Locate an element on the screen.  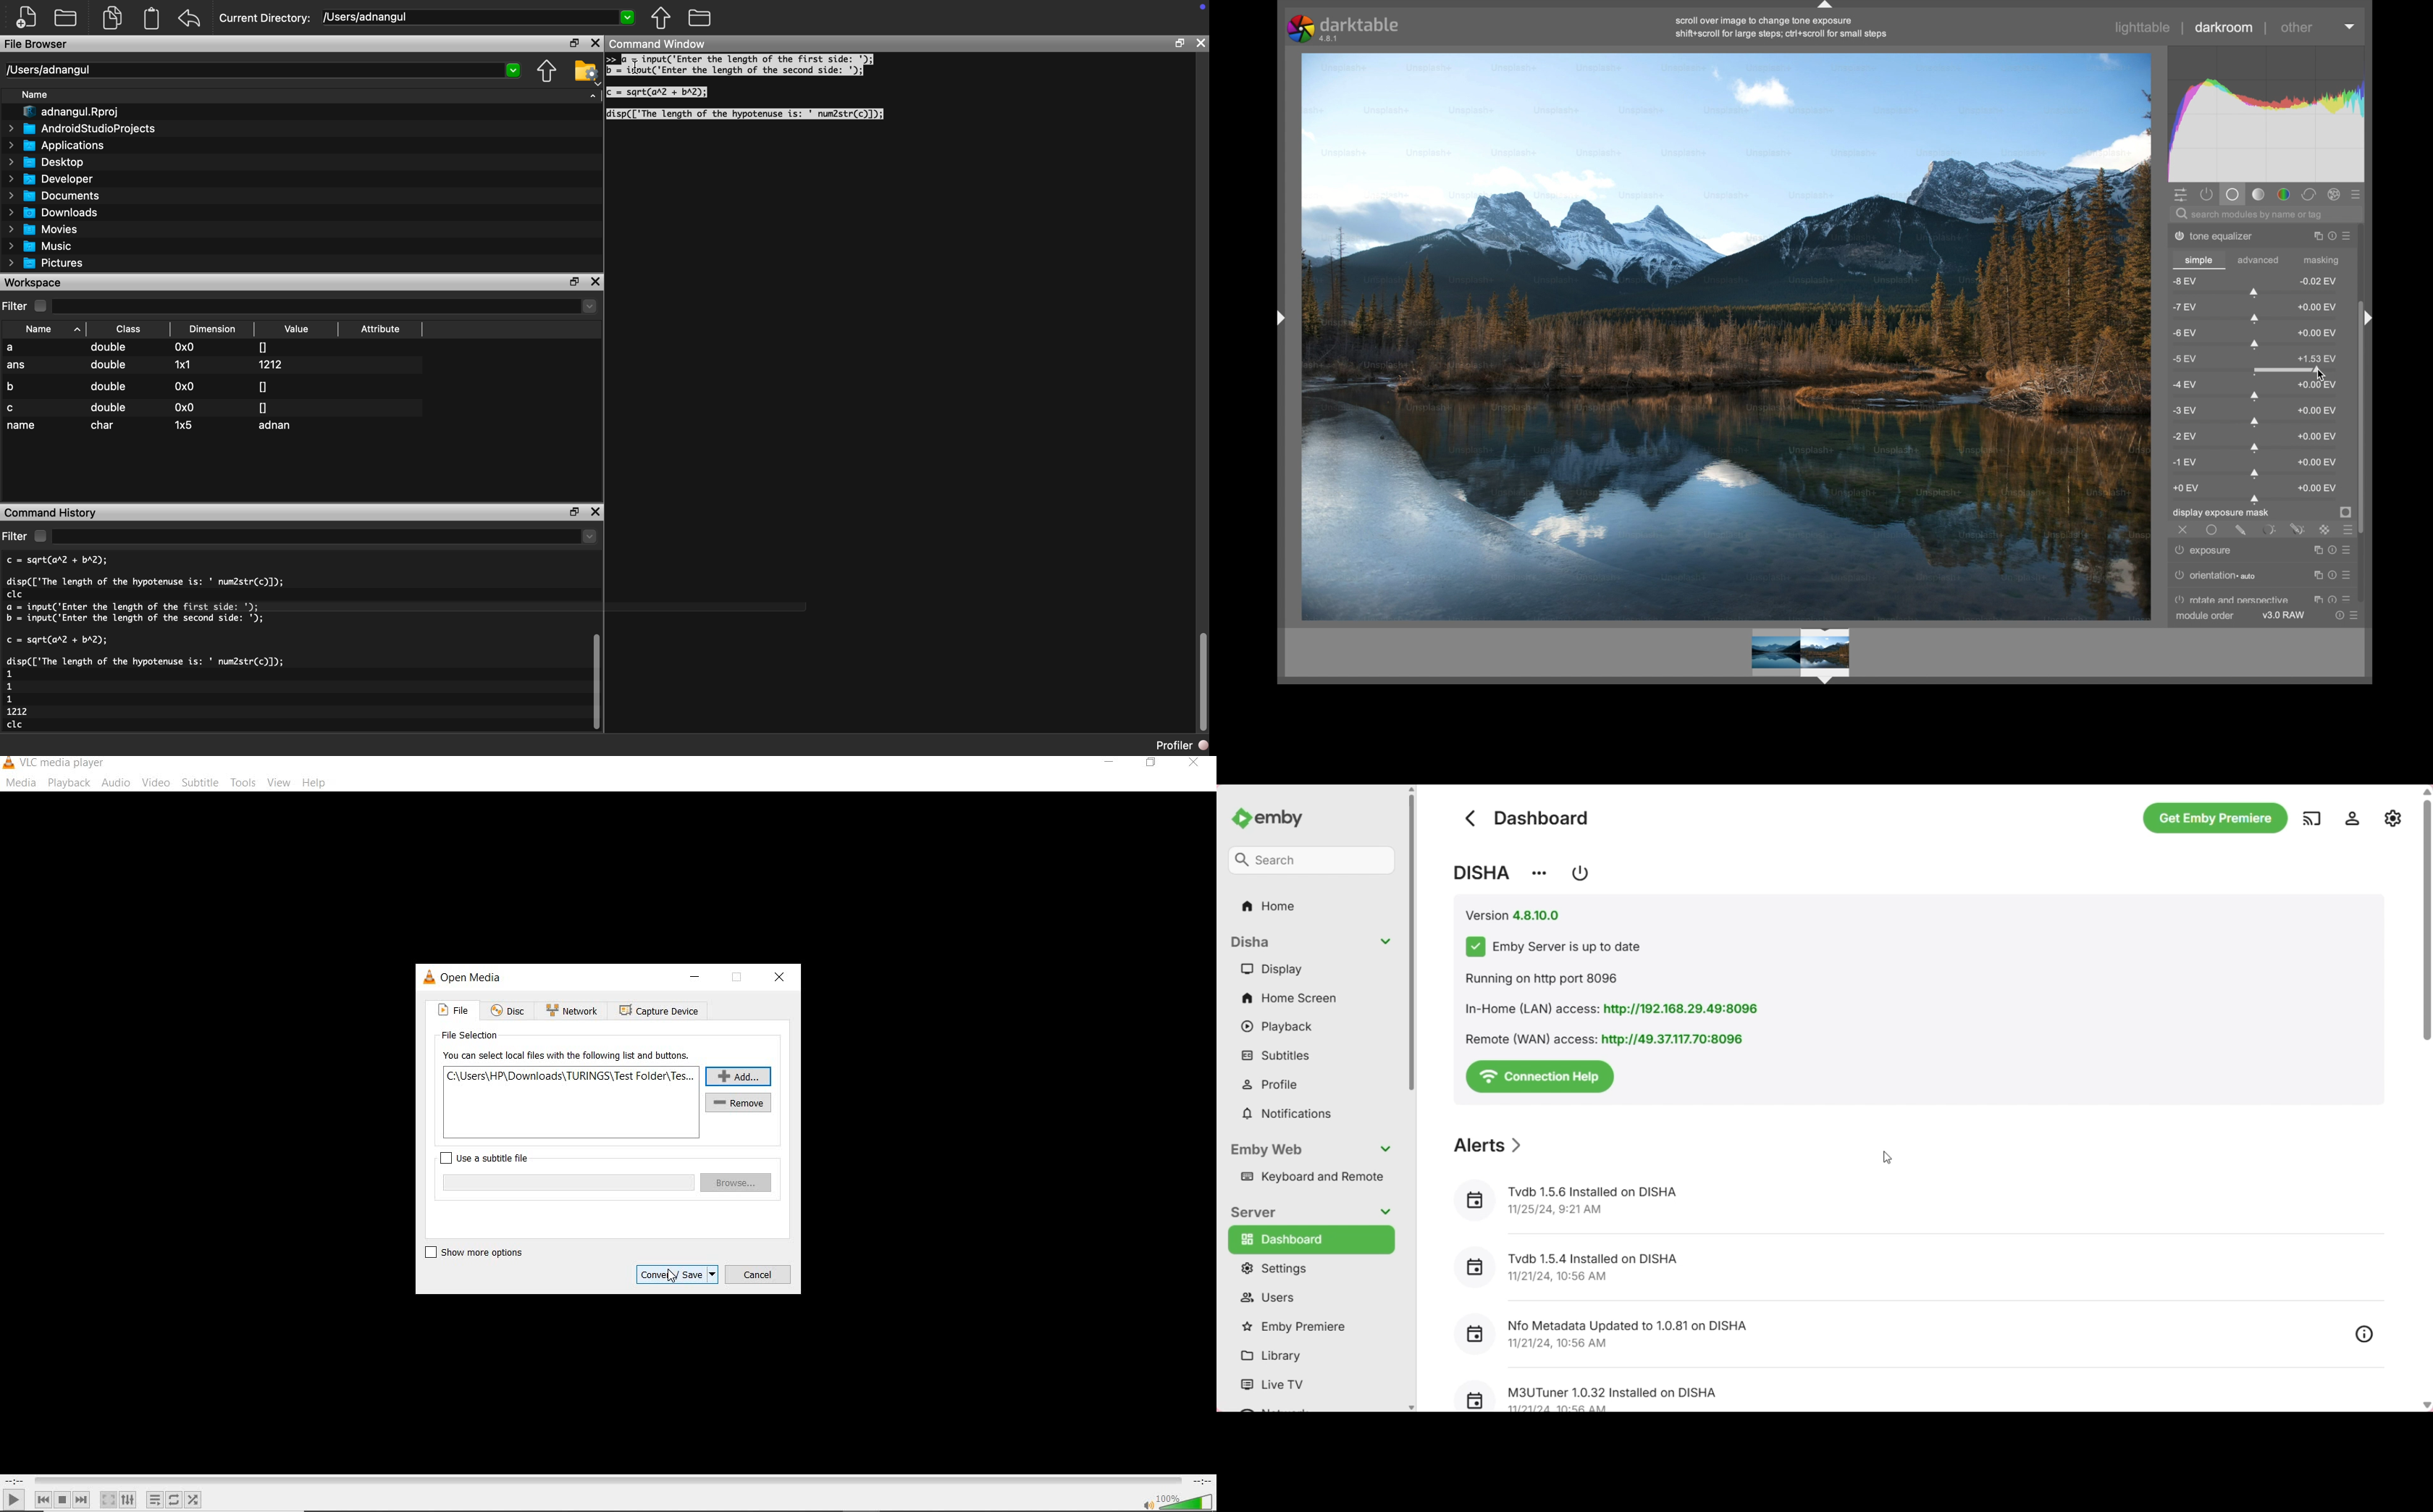
module order is located at coordinates (2205, 617).